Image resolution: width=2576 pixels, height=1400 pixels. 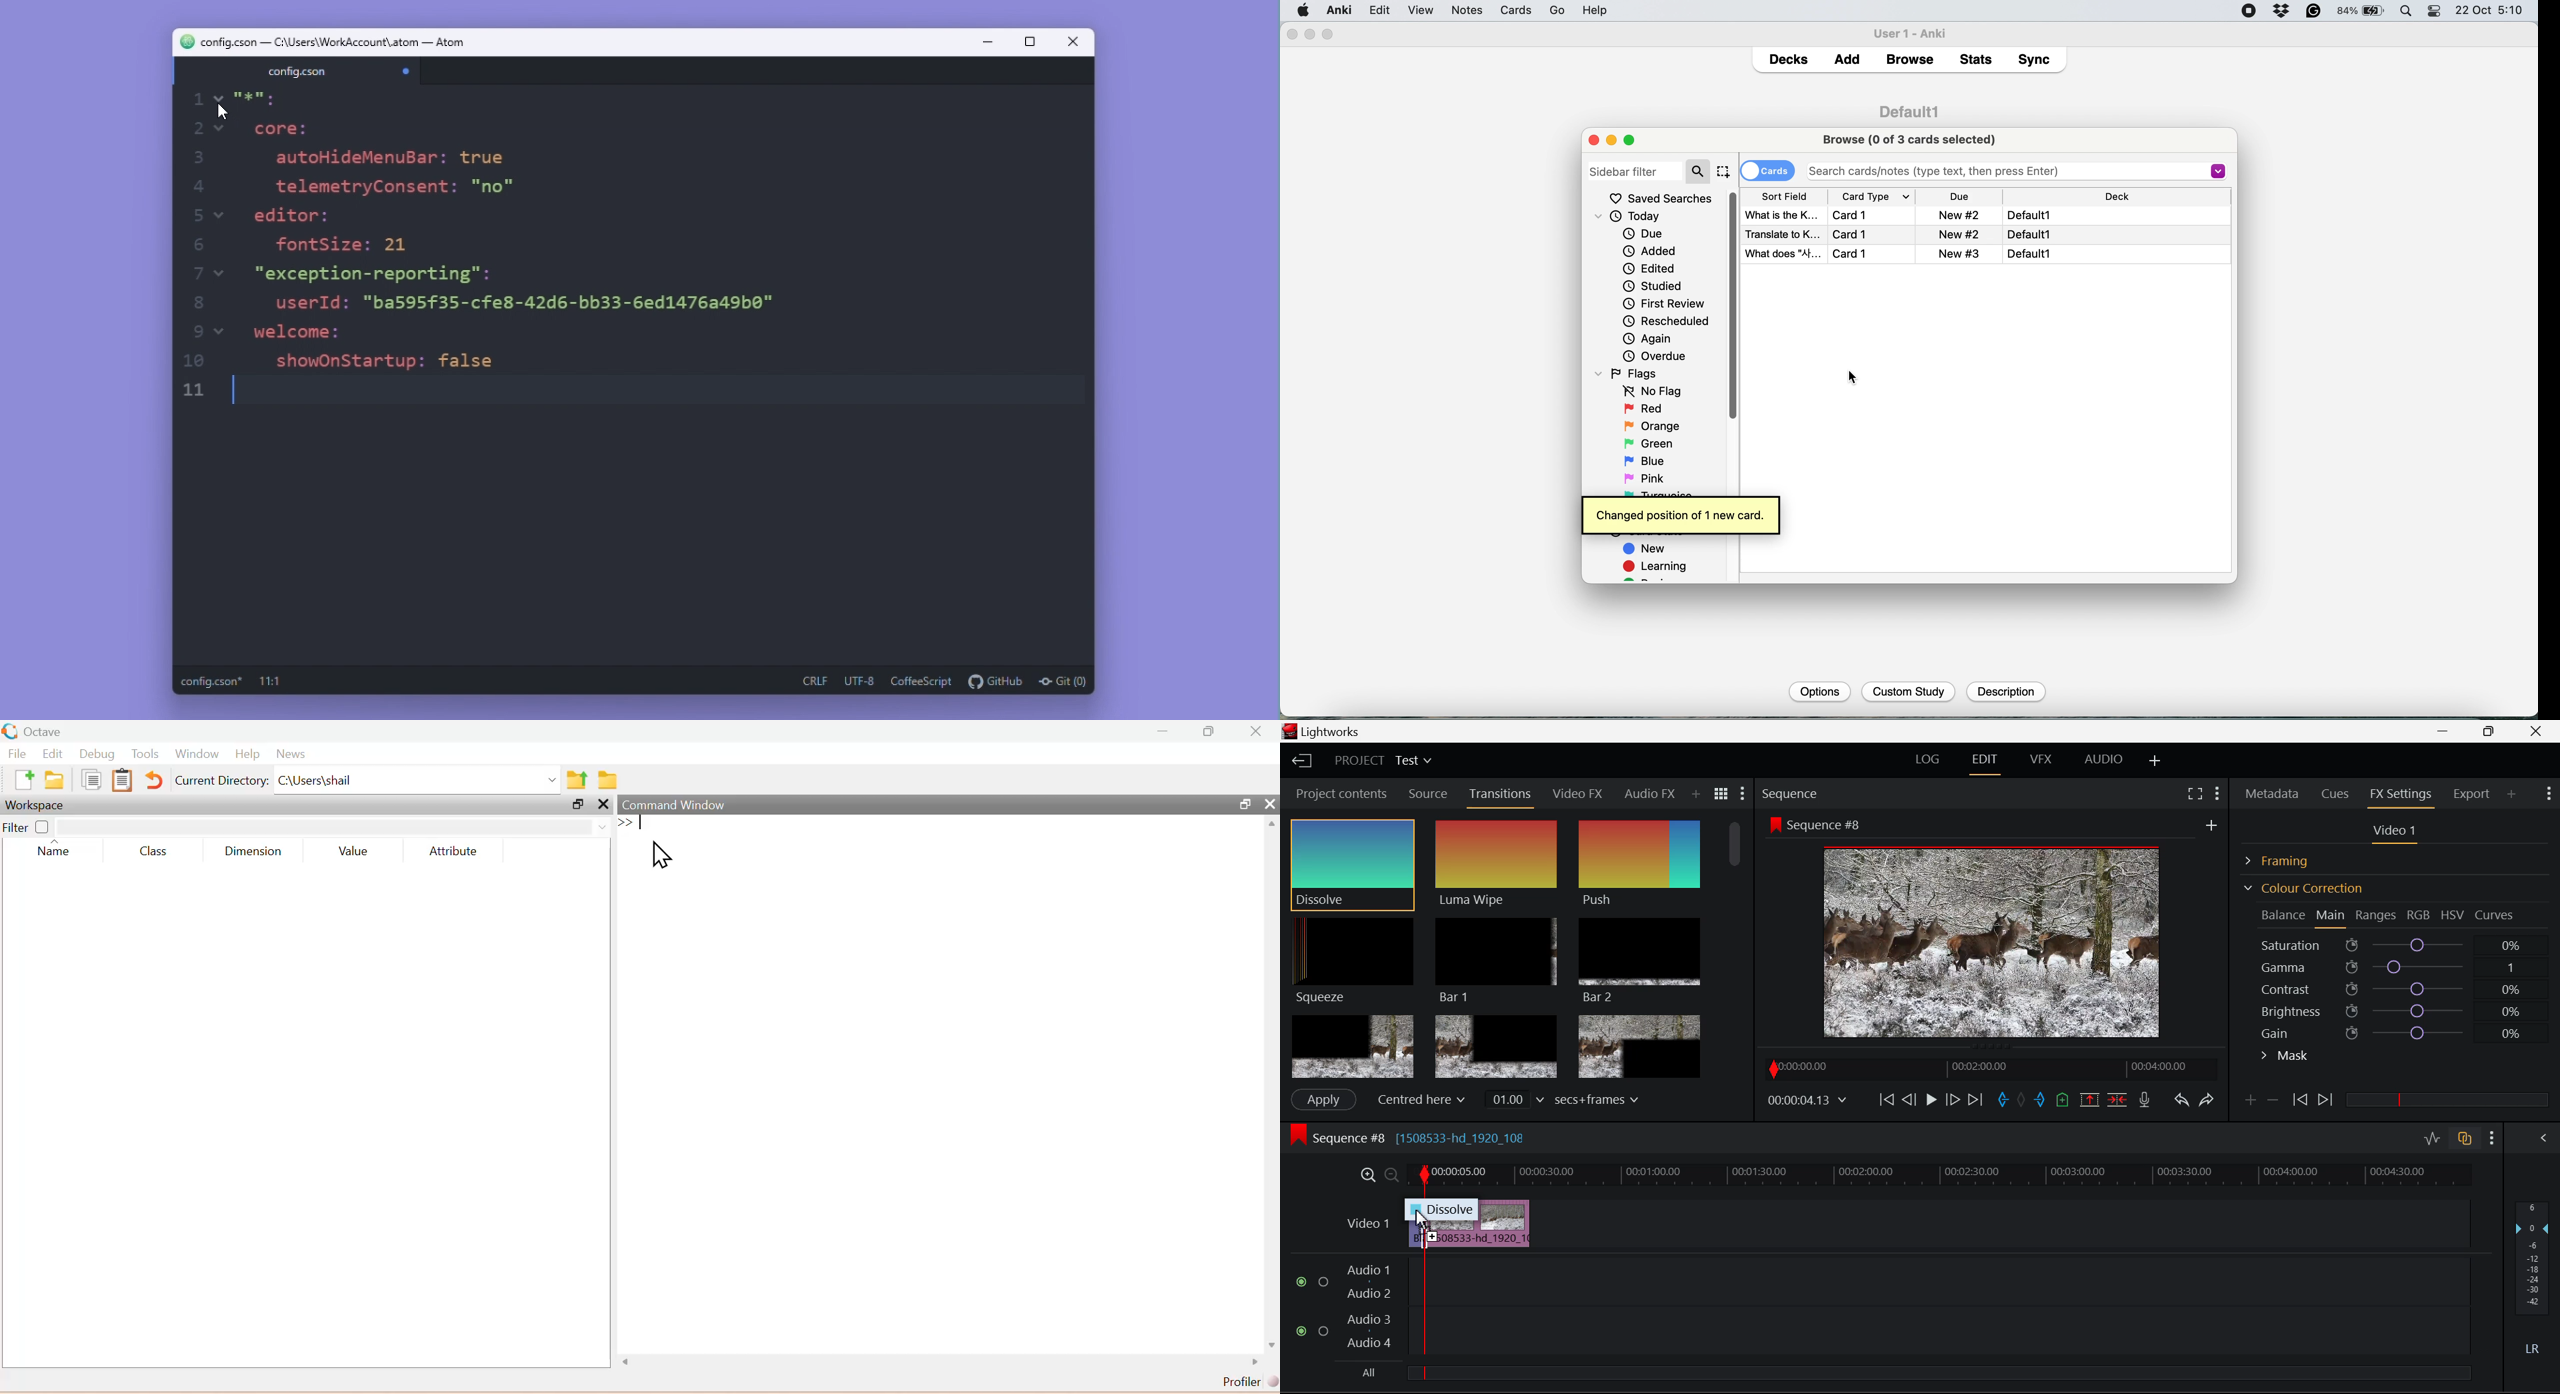 What do you see at coordinates (1909, 692) in the screenshot?
I see `Custom study` at bounding box center [1909, 692].